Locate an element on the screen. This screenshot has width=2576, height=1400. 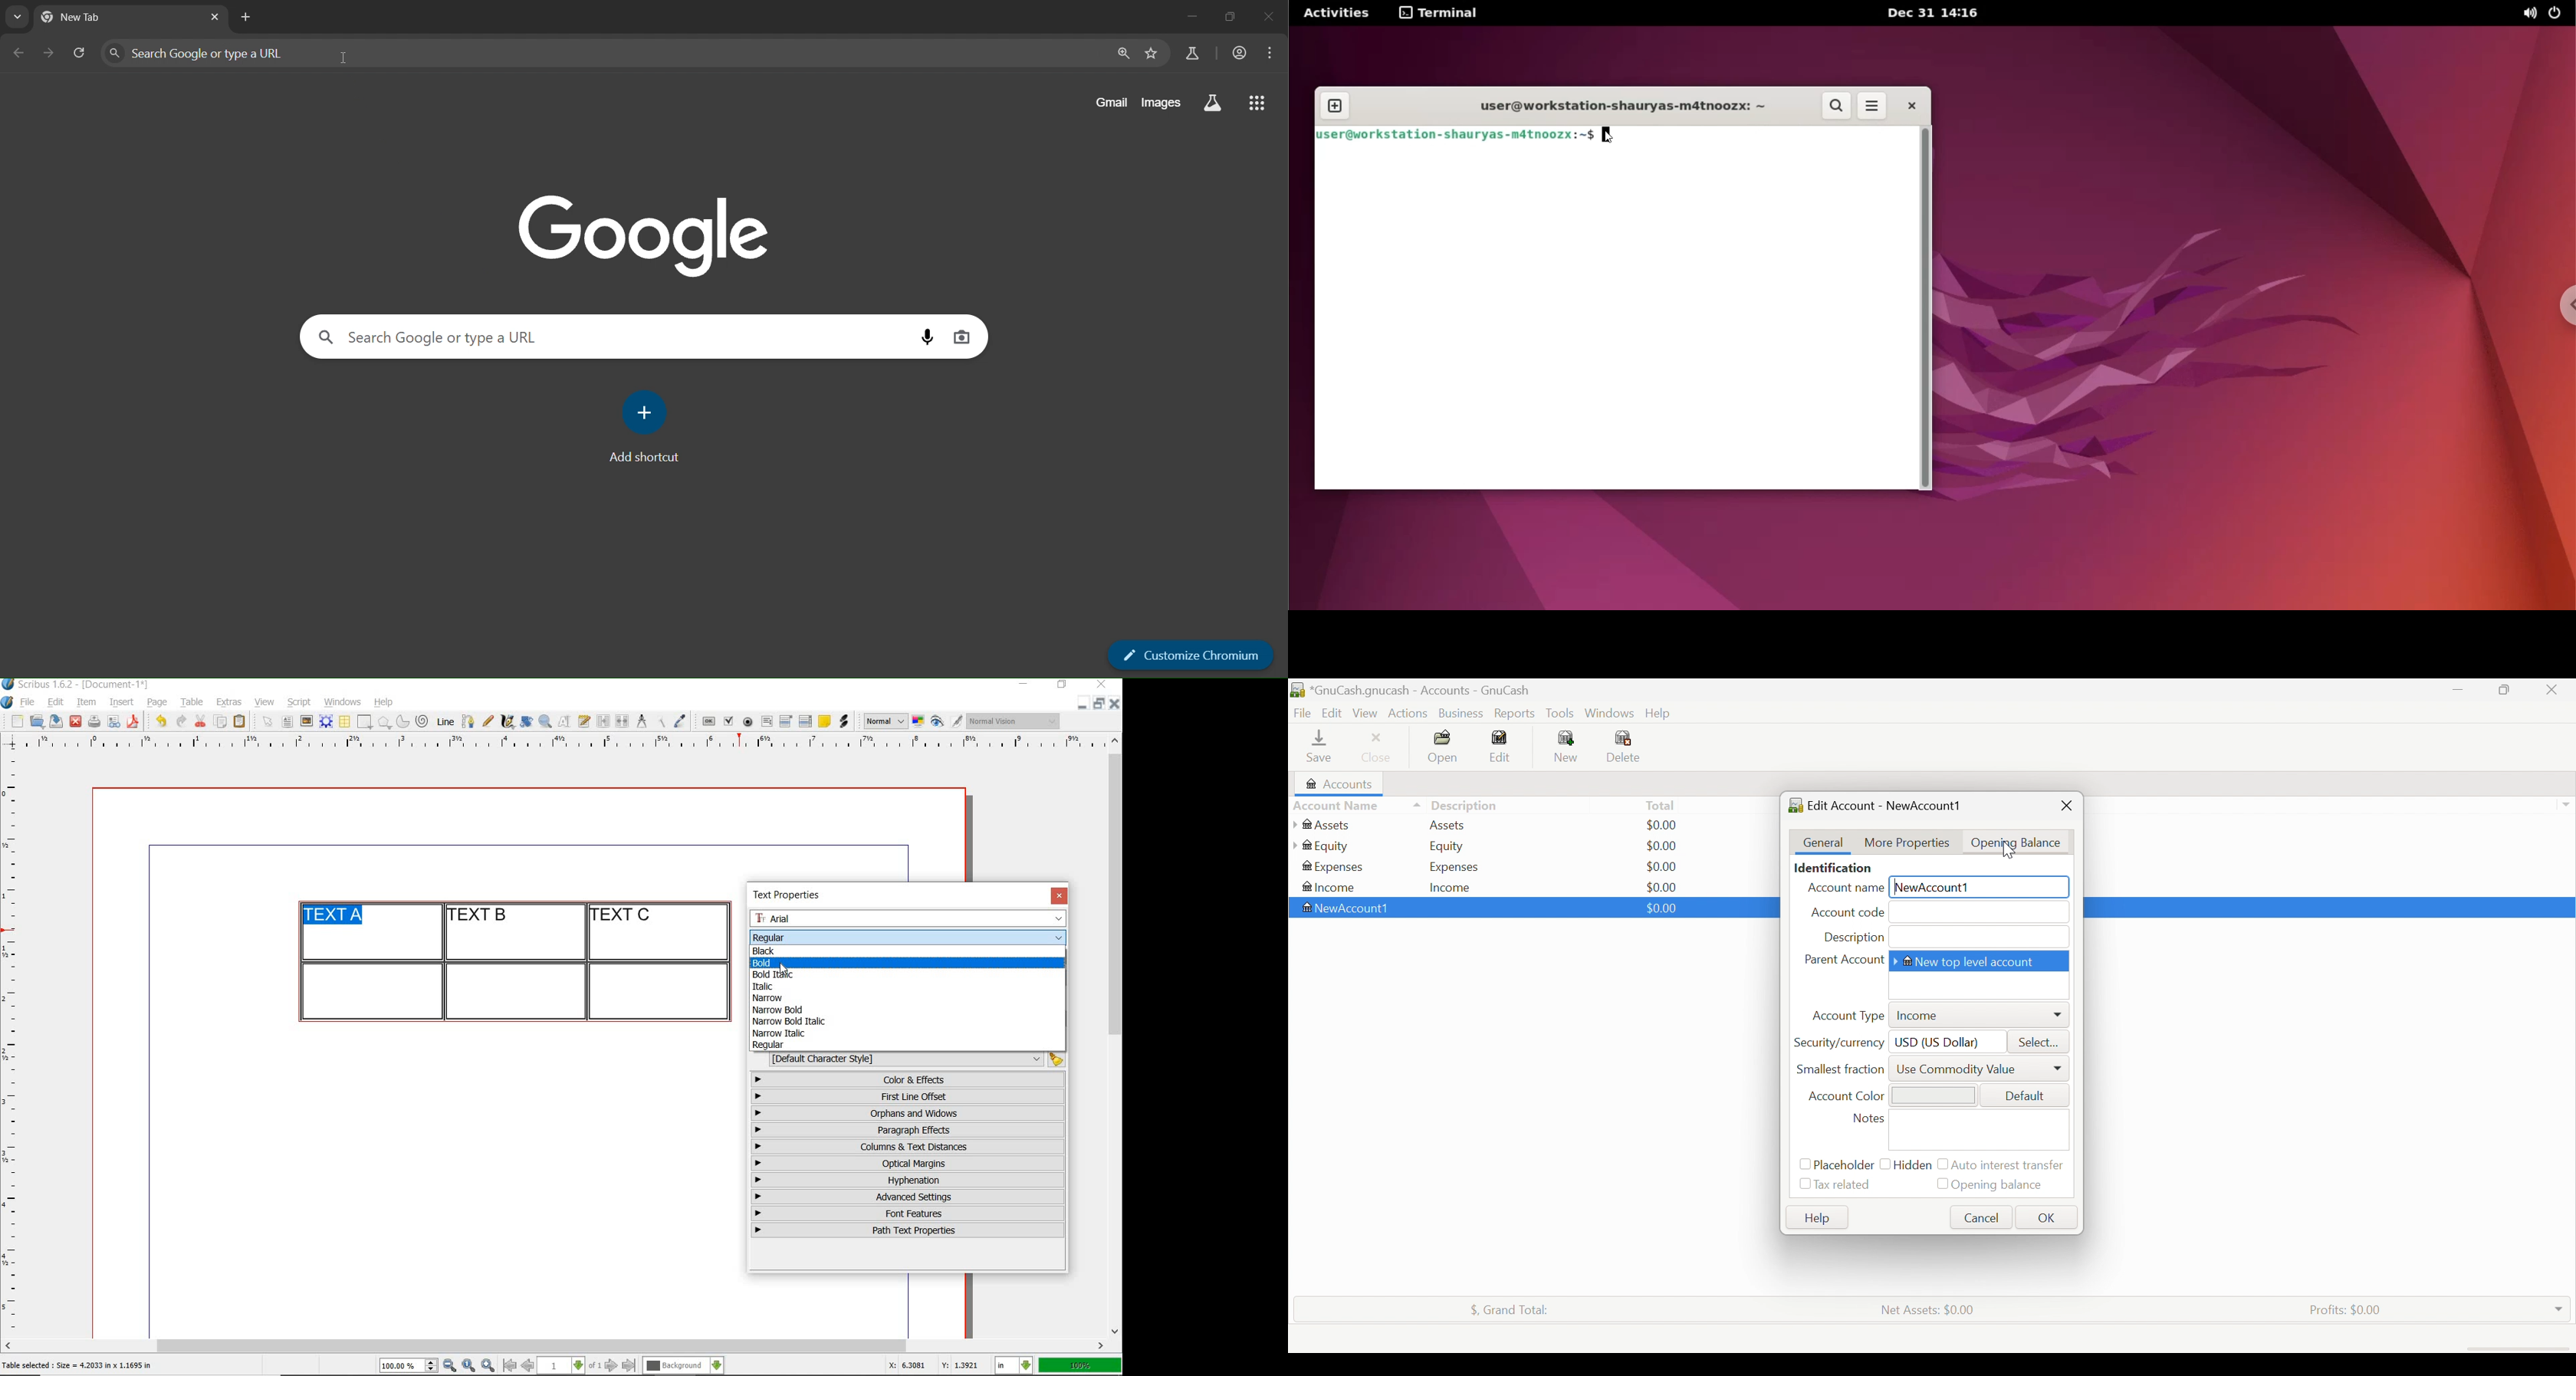
close is located at coordinates (1269, 17).